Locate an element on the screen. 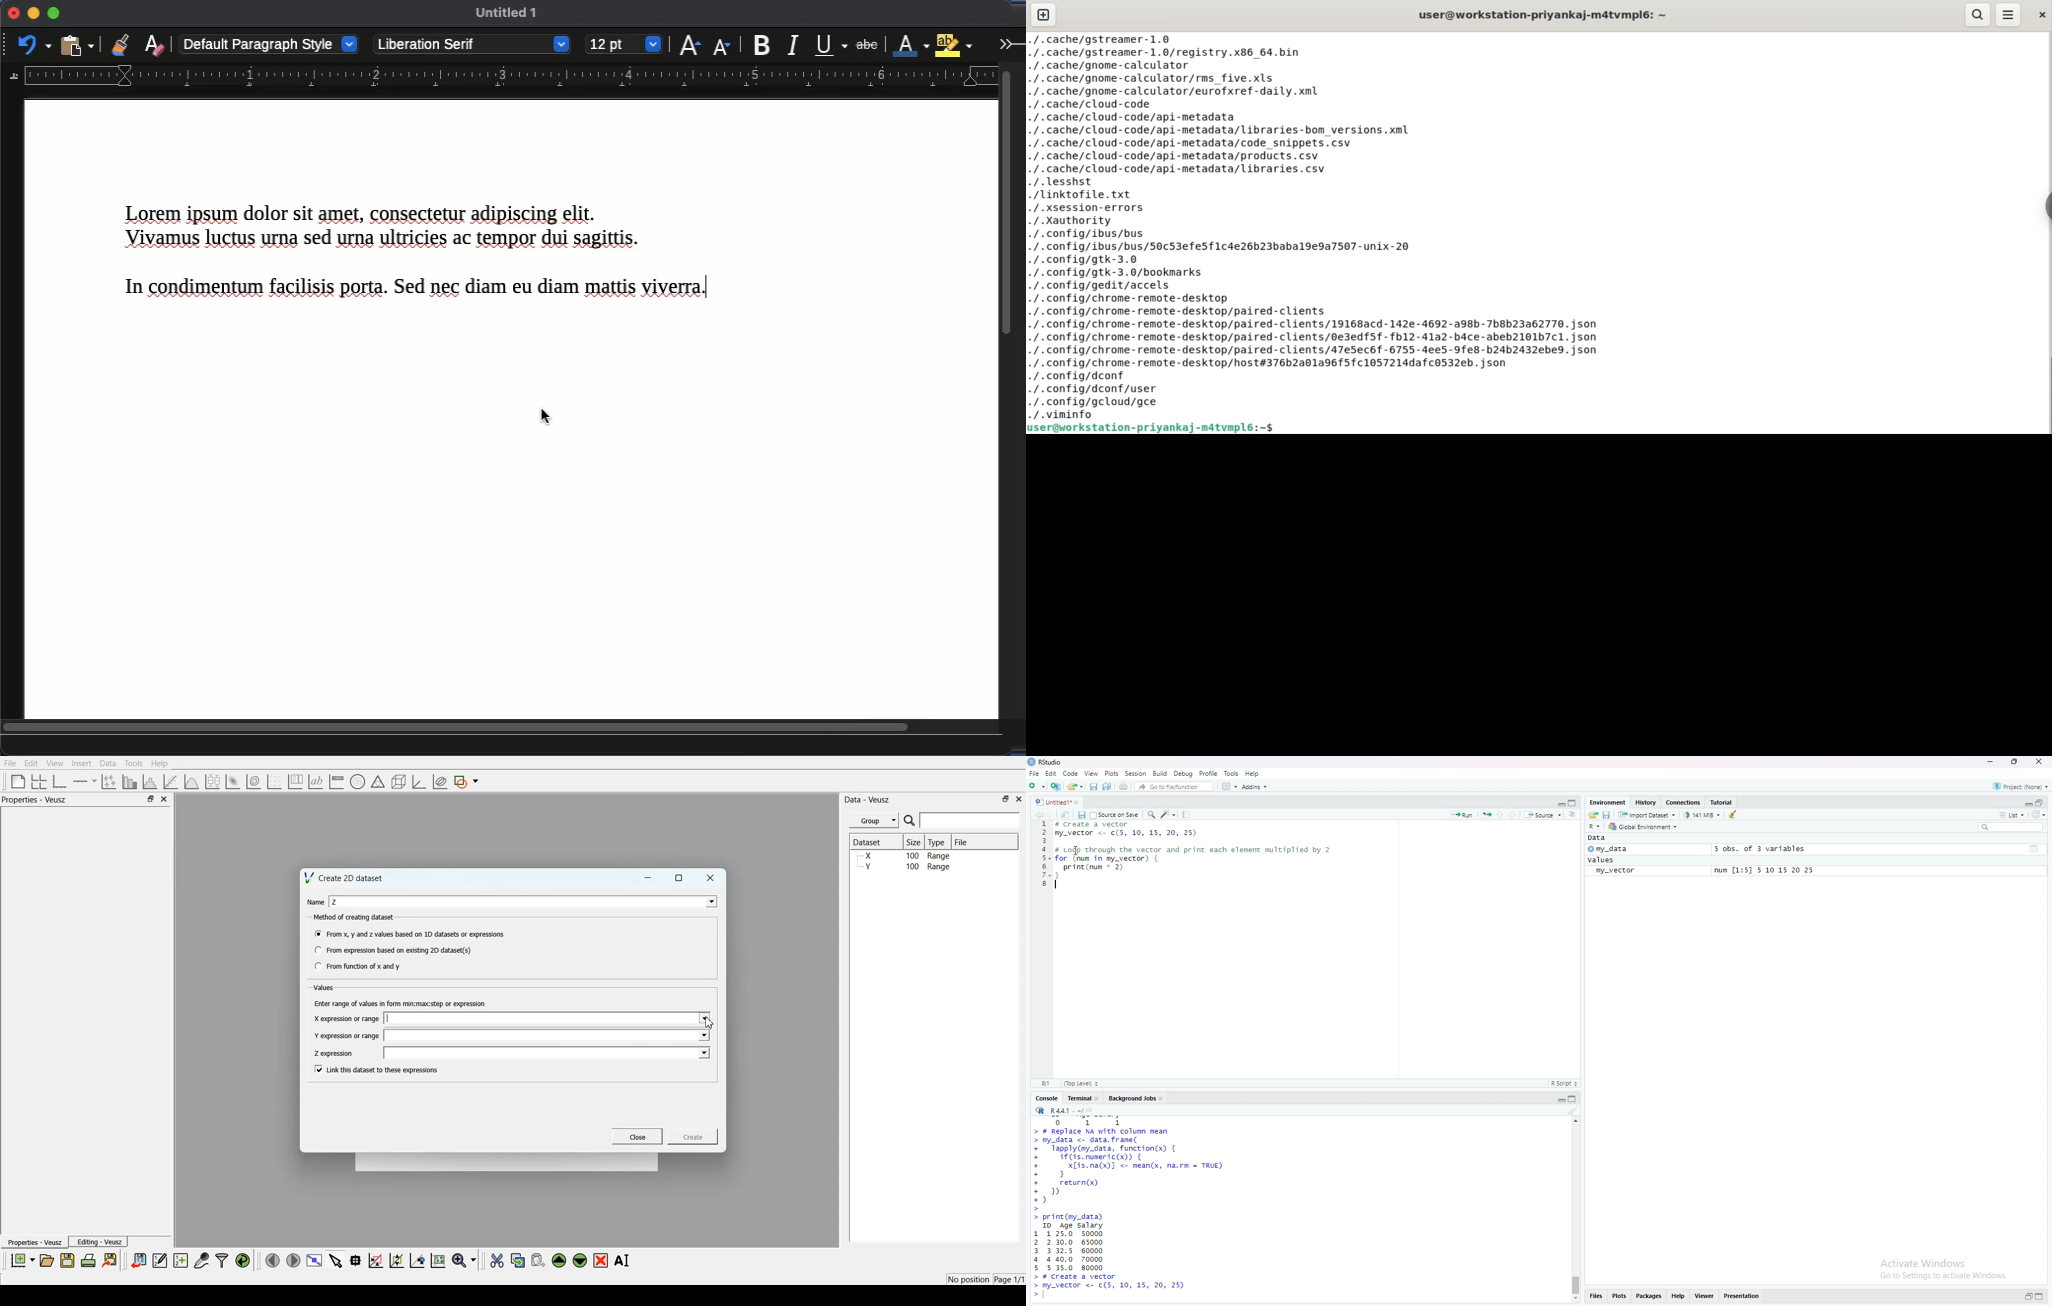 This screenshot has width=2072, height=1316. help is located at coordinates (1680, 1295).